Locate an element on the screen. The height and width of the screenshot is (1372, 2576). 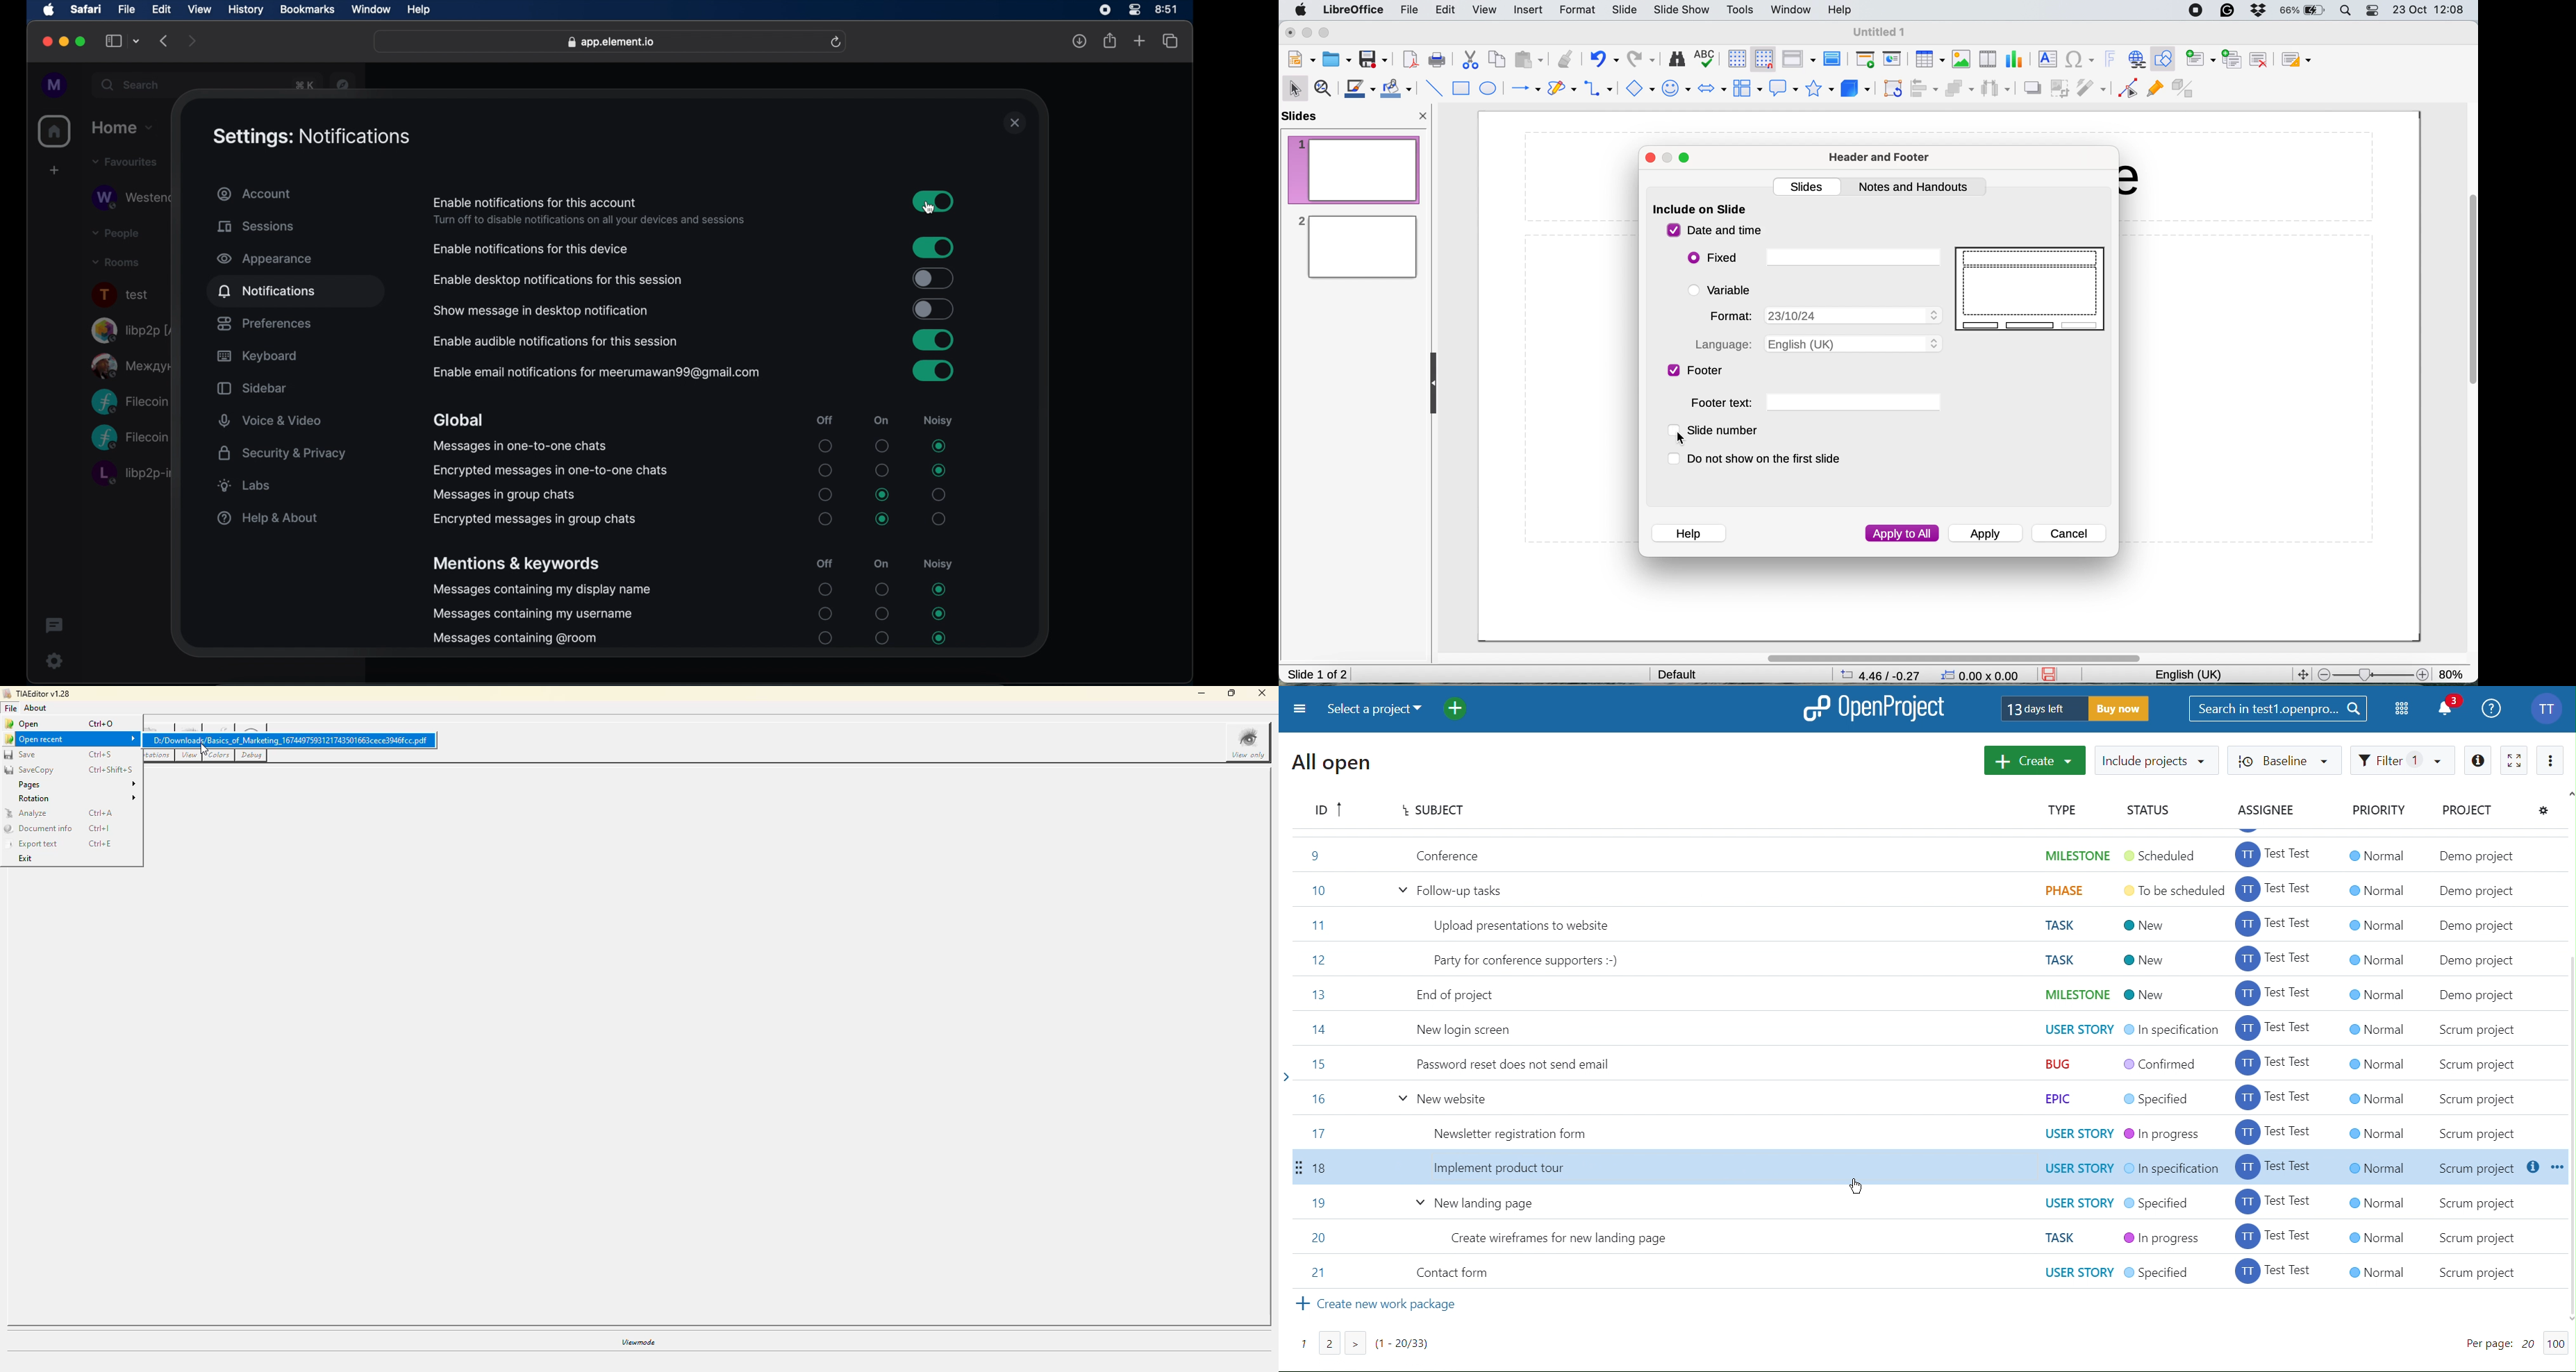
open is located at coordinates (1337, 58).